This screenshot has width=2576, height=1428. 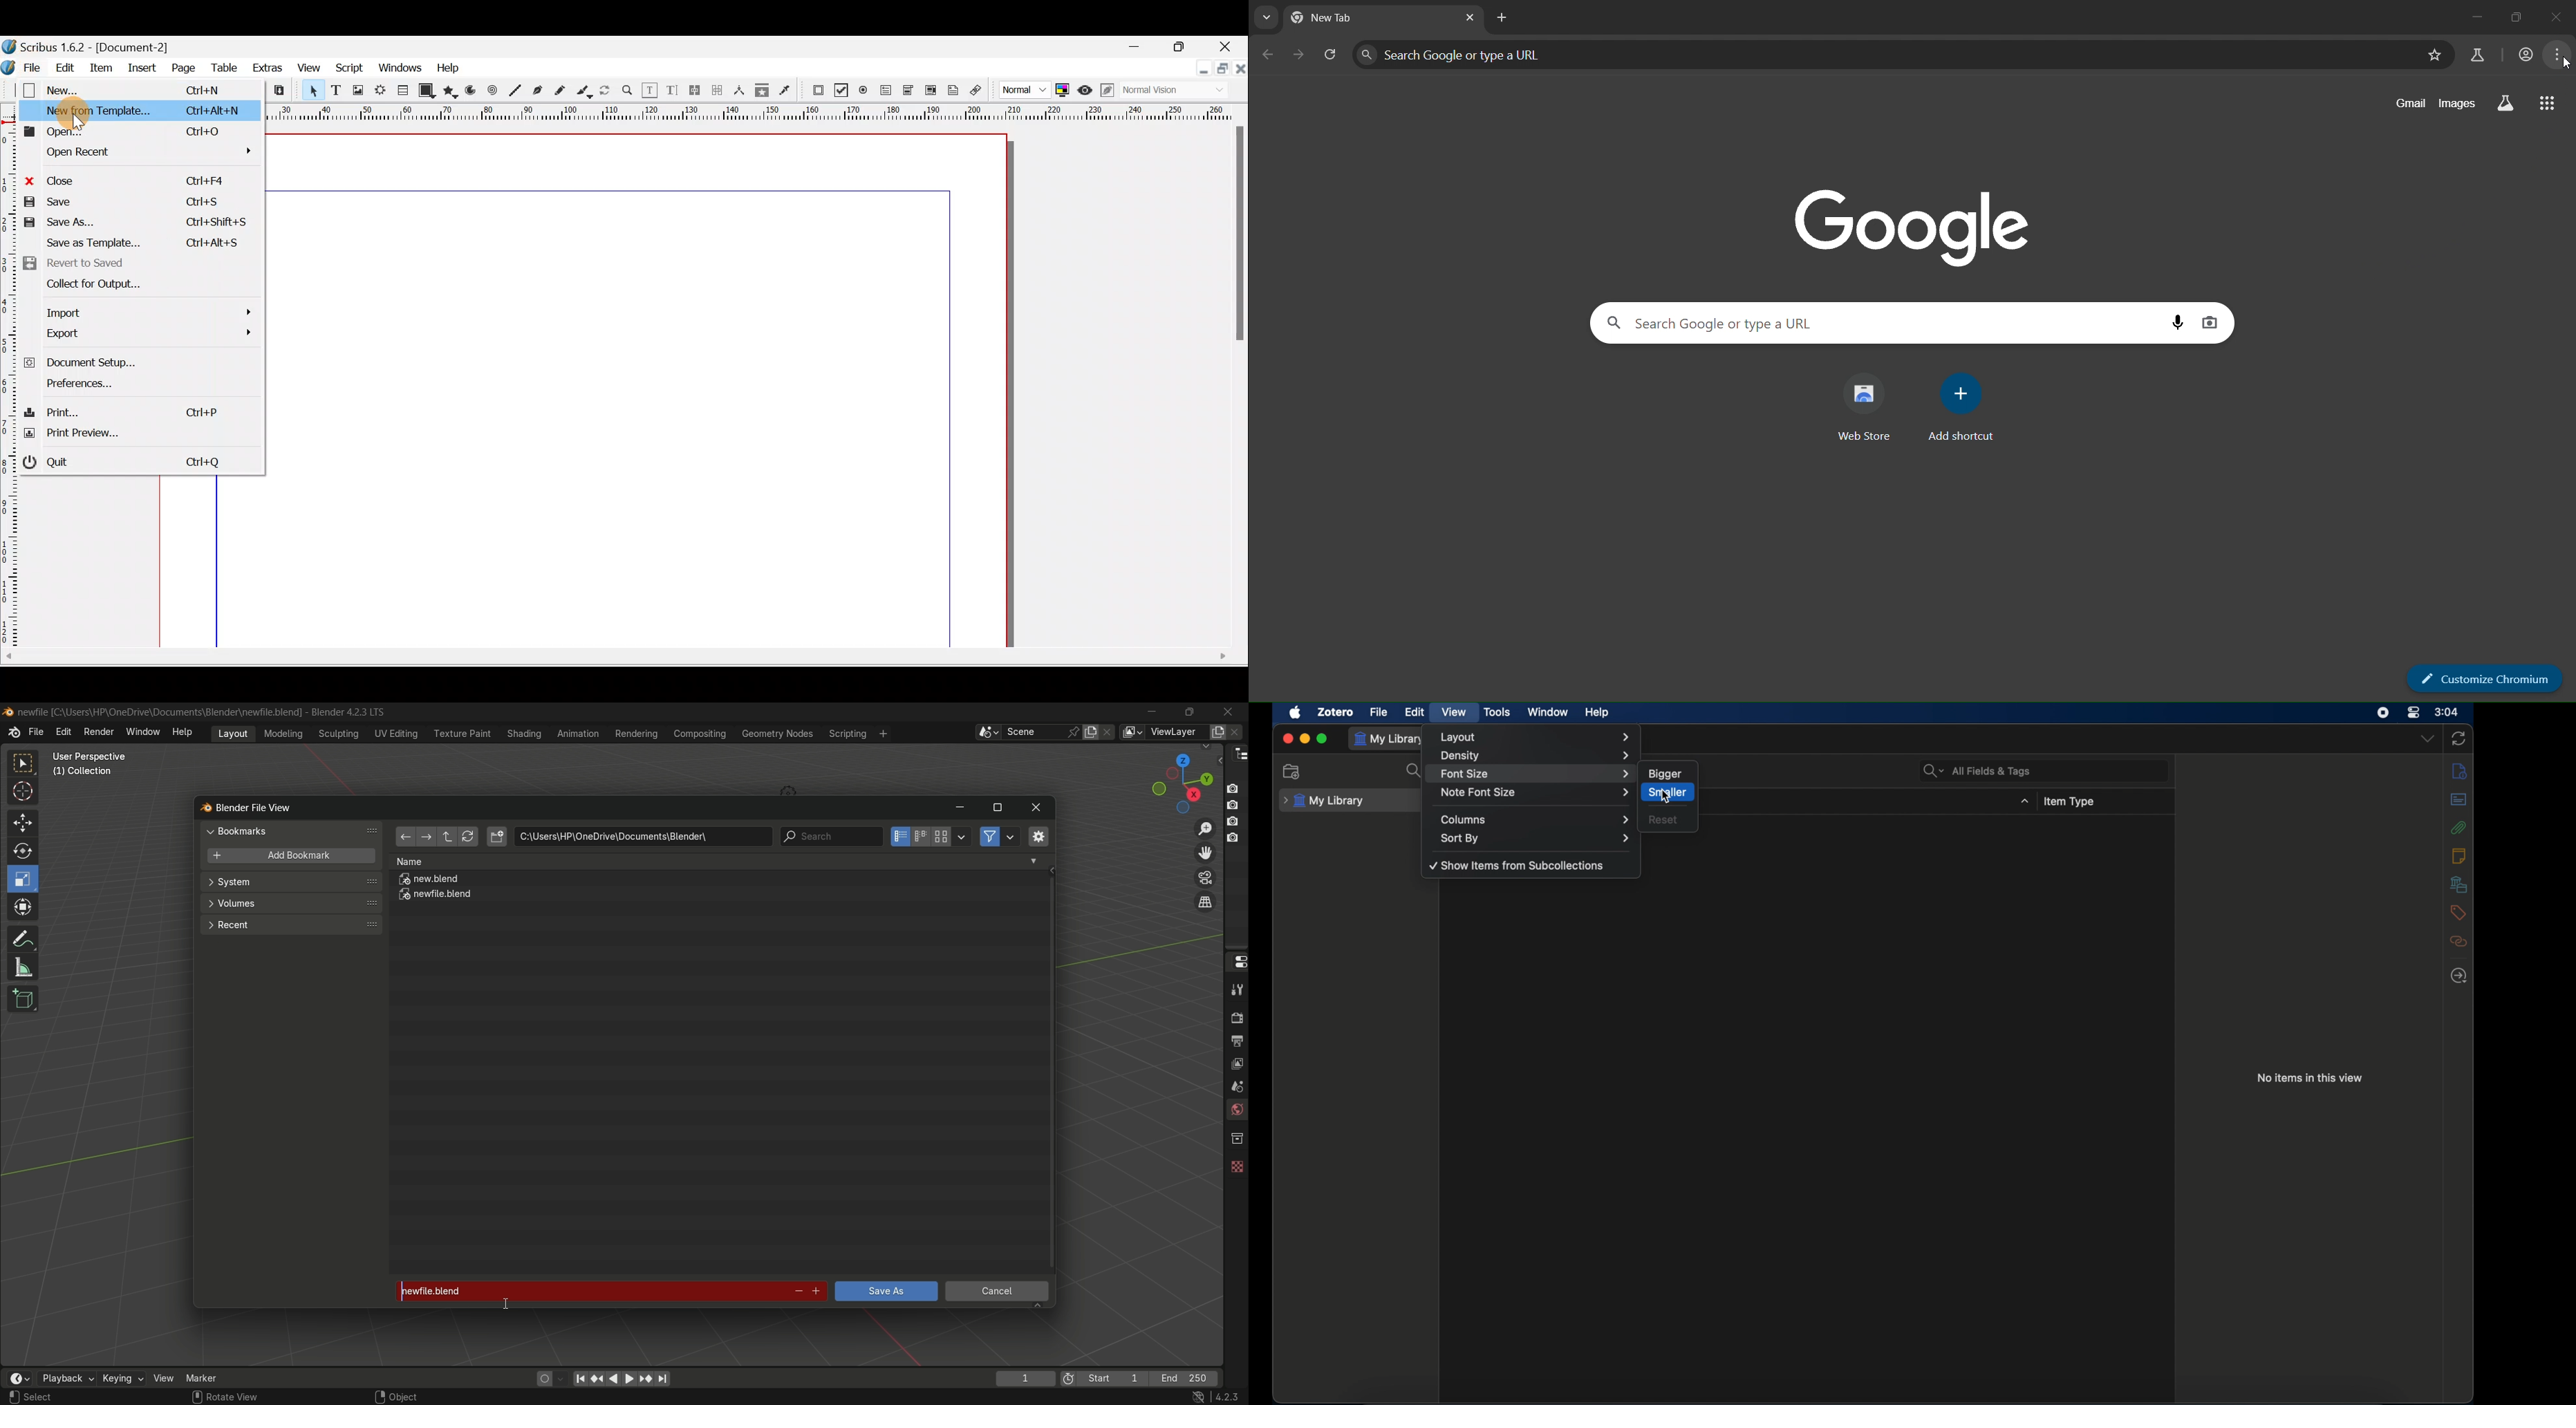 What do you see at coordinates (625, 658) in the screenshot?
I see `Scroll bar` at bounding box center [625, 658].